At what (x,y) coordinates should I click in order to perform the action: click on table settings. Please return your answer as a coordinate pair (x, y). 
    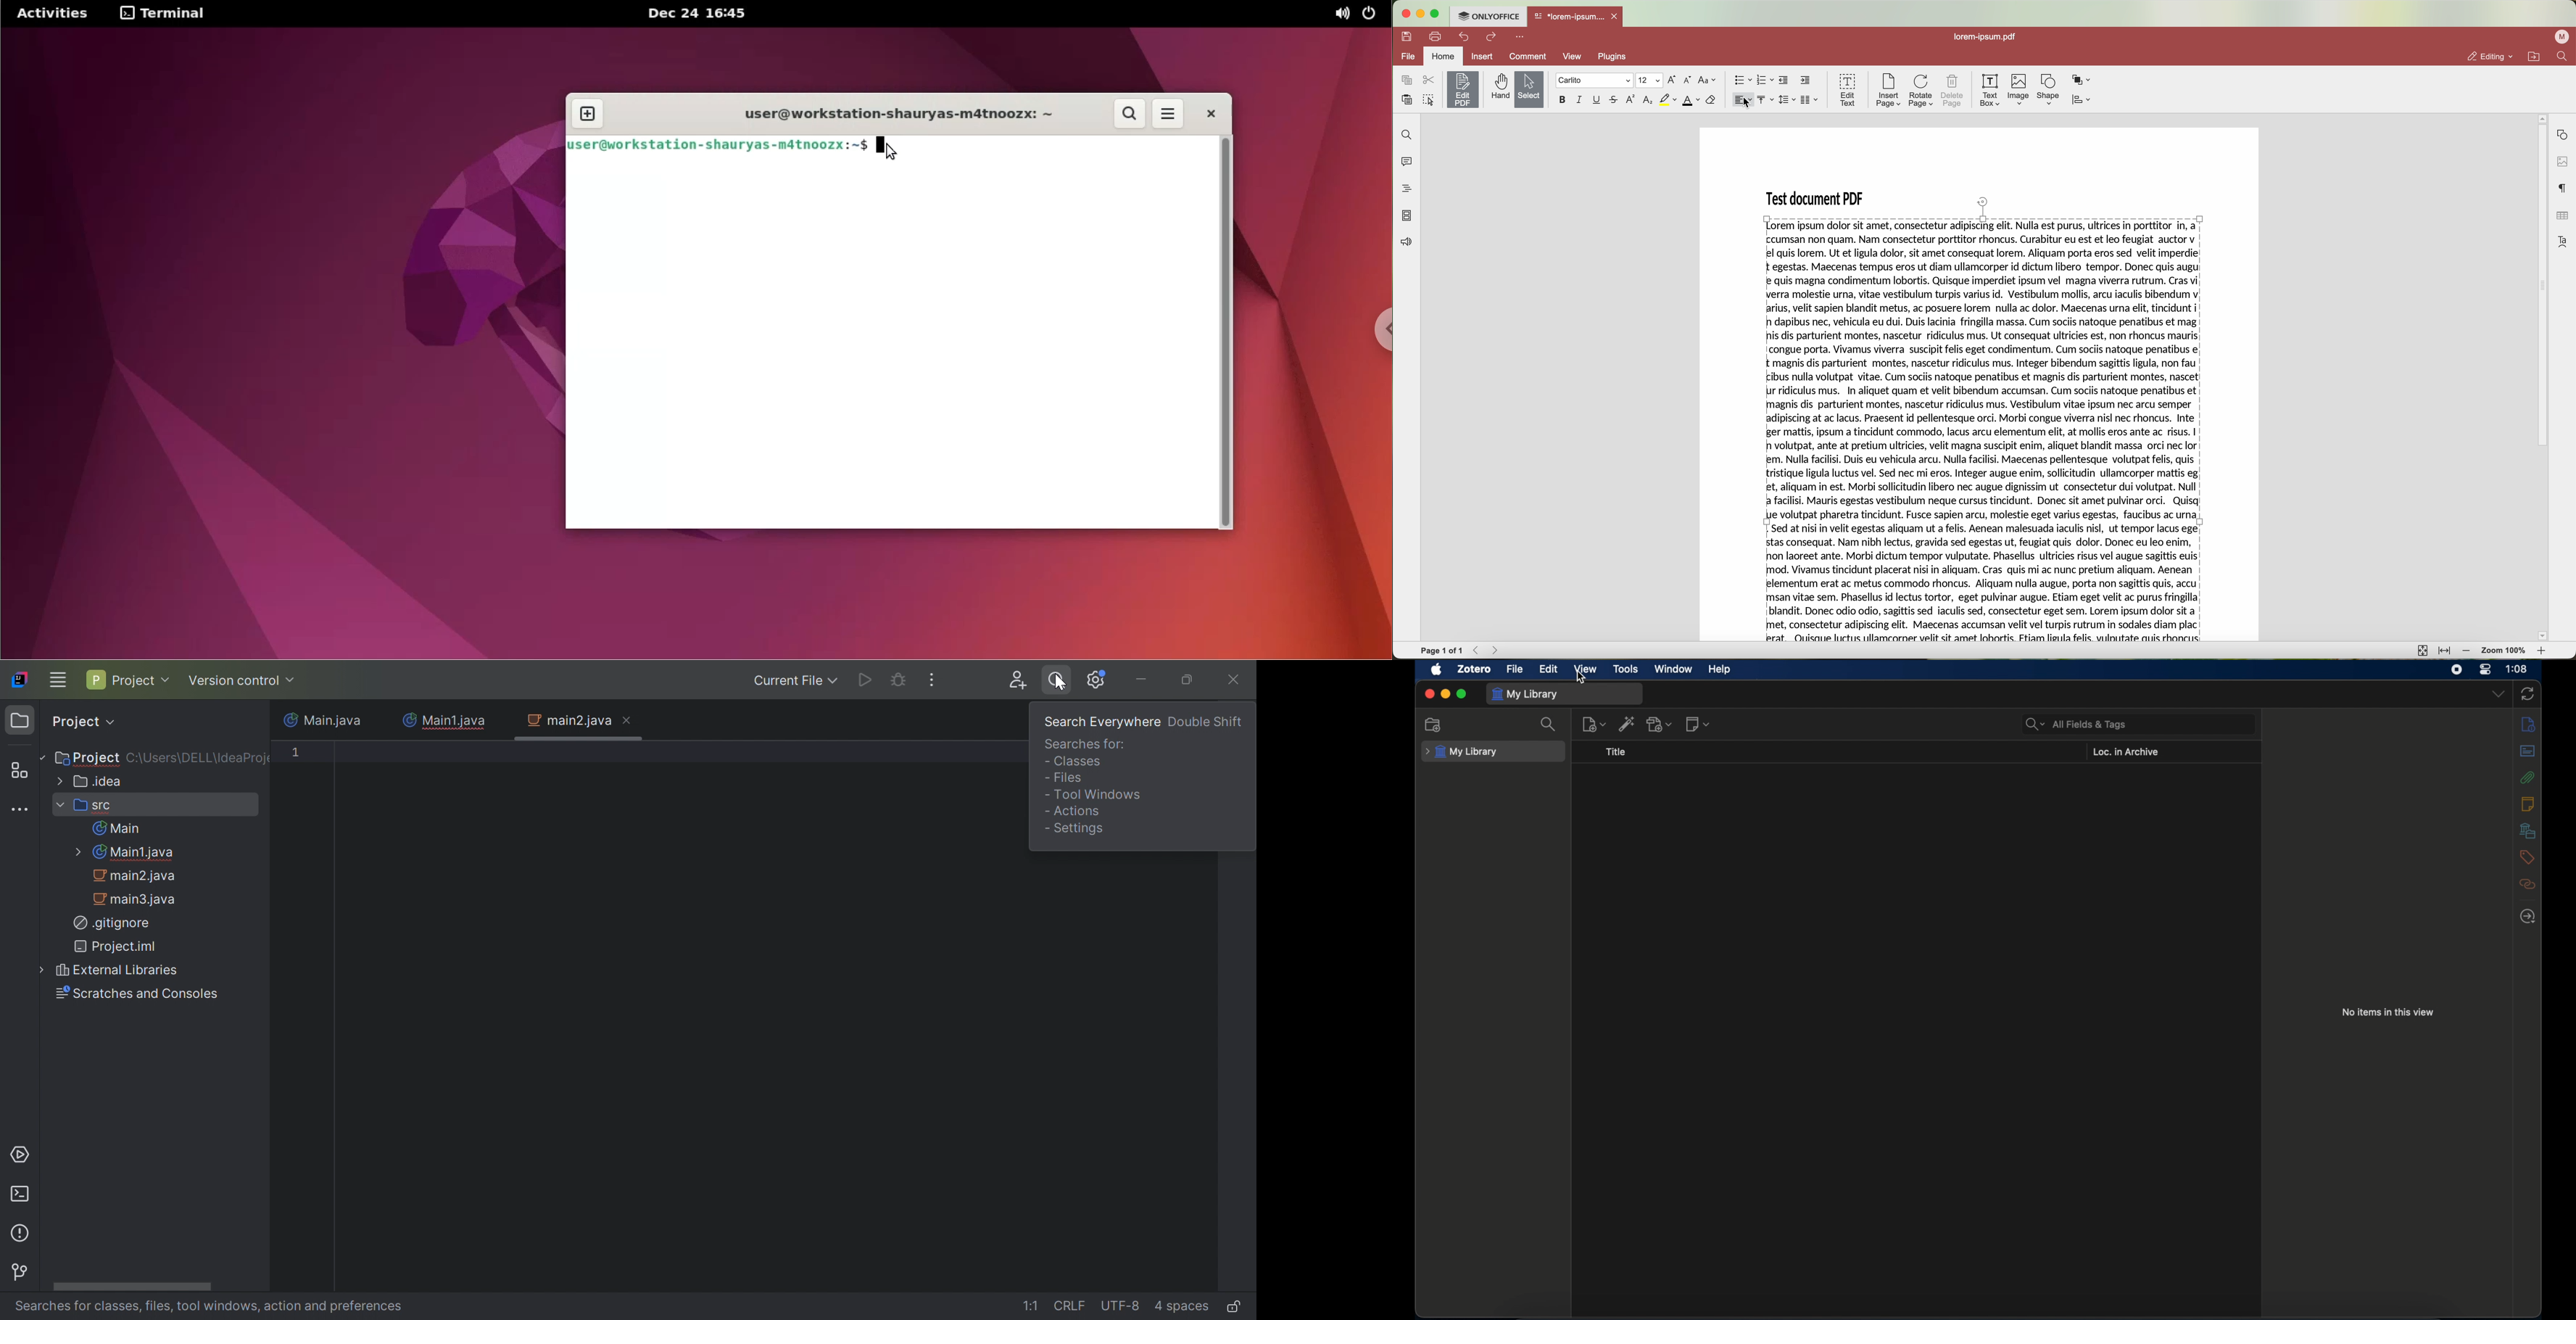
    Looking at the image, I should click on (2563, 217).